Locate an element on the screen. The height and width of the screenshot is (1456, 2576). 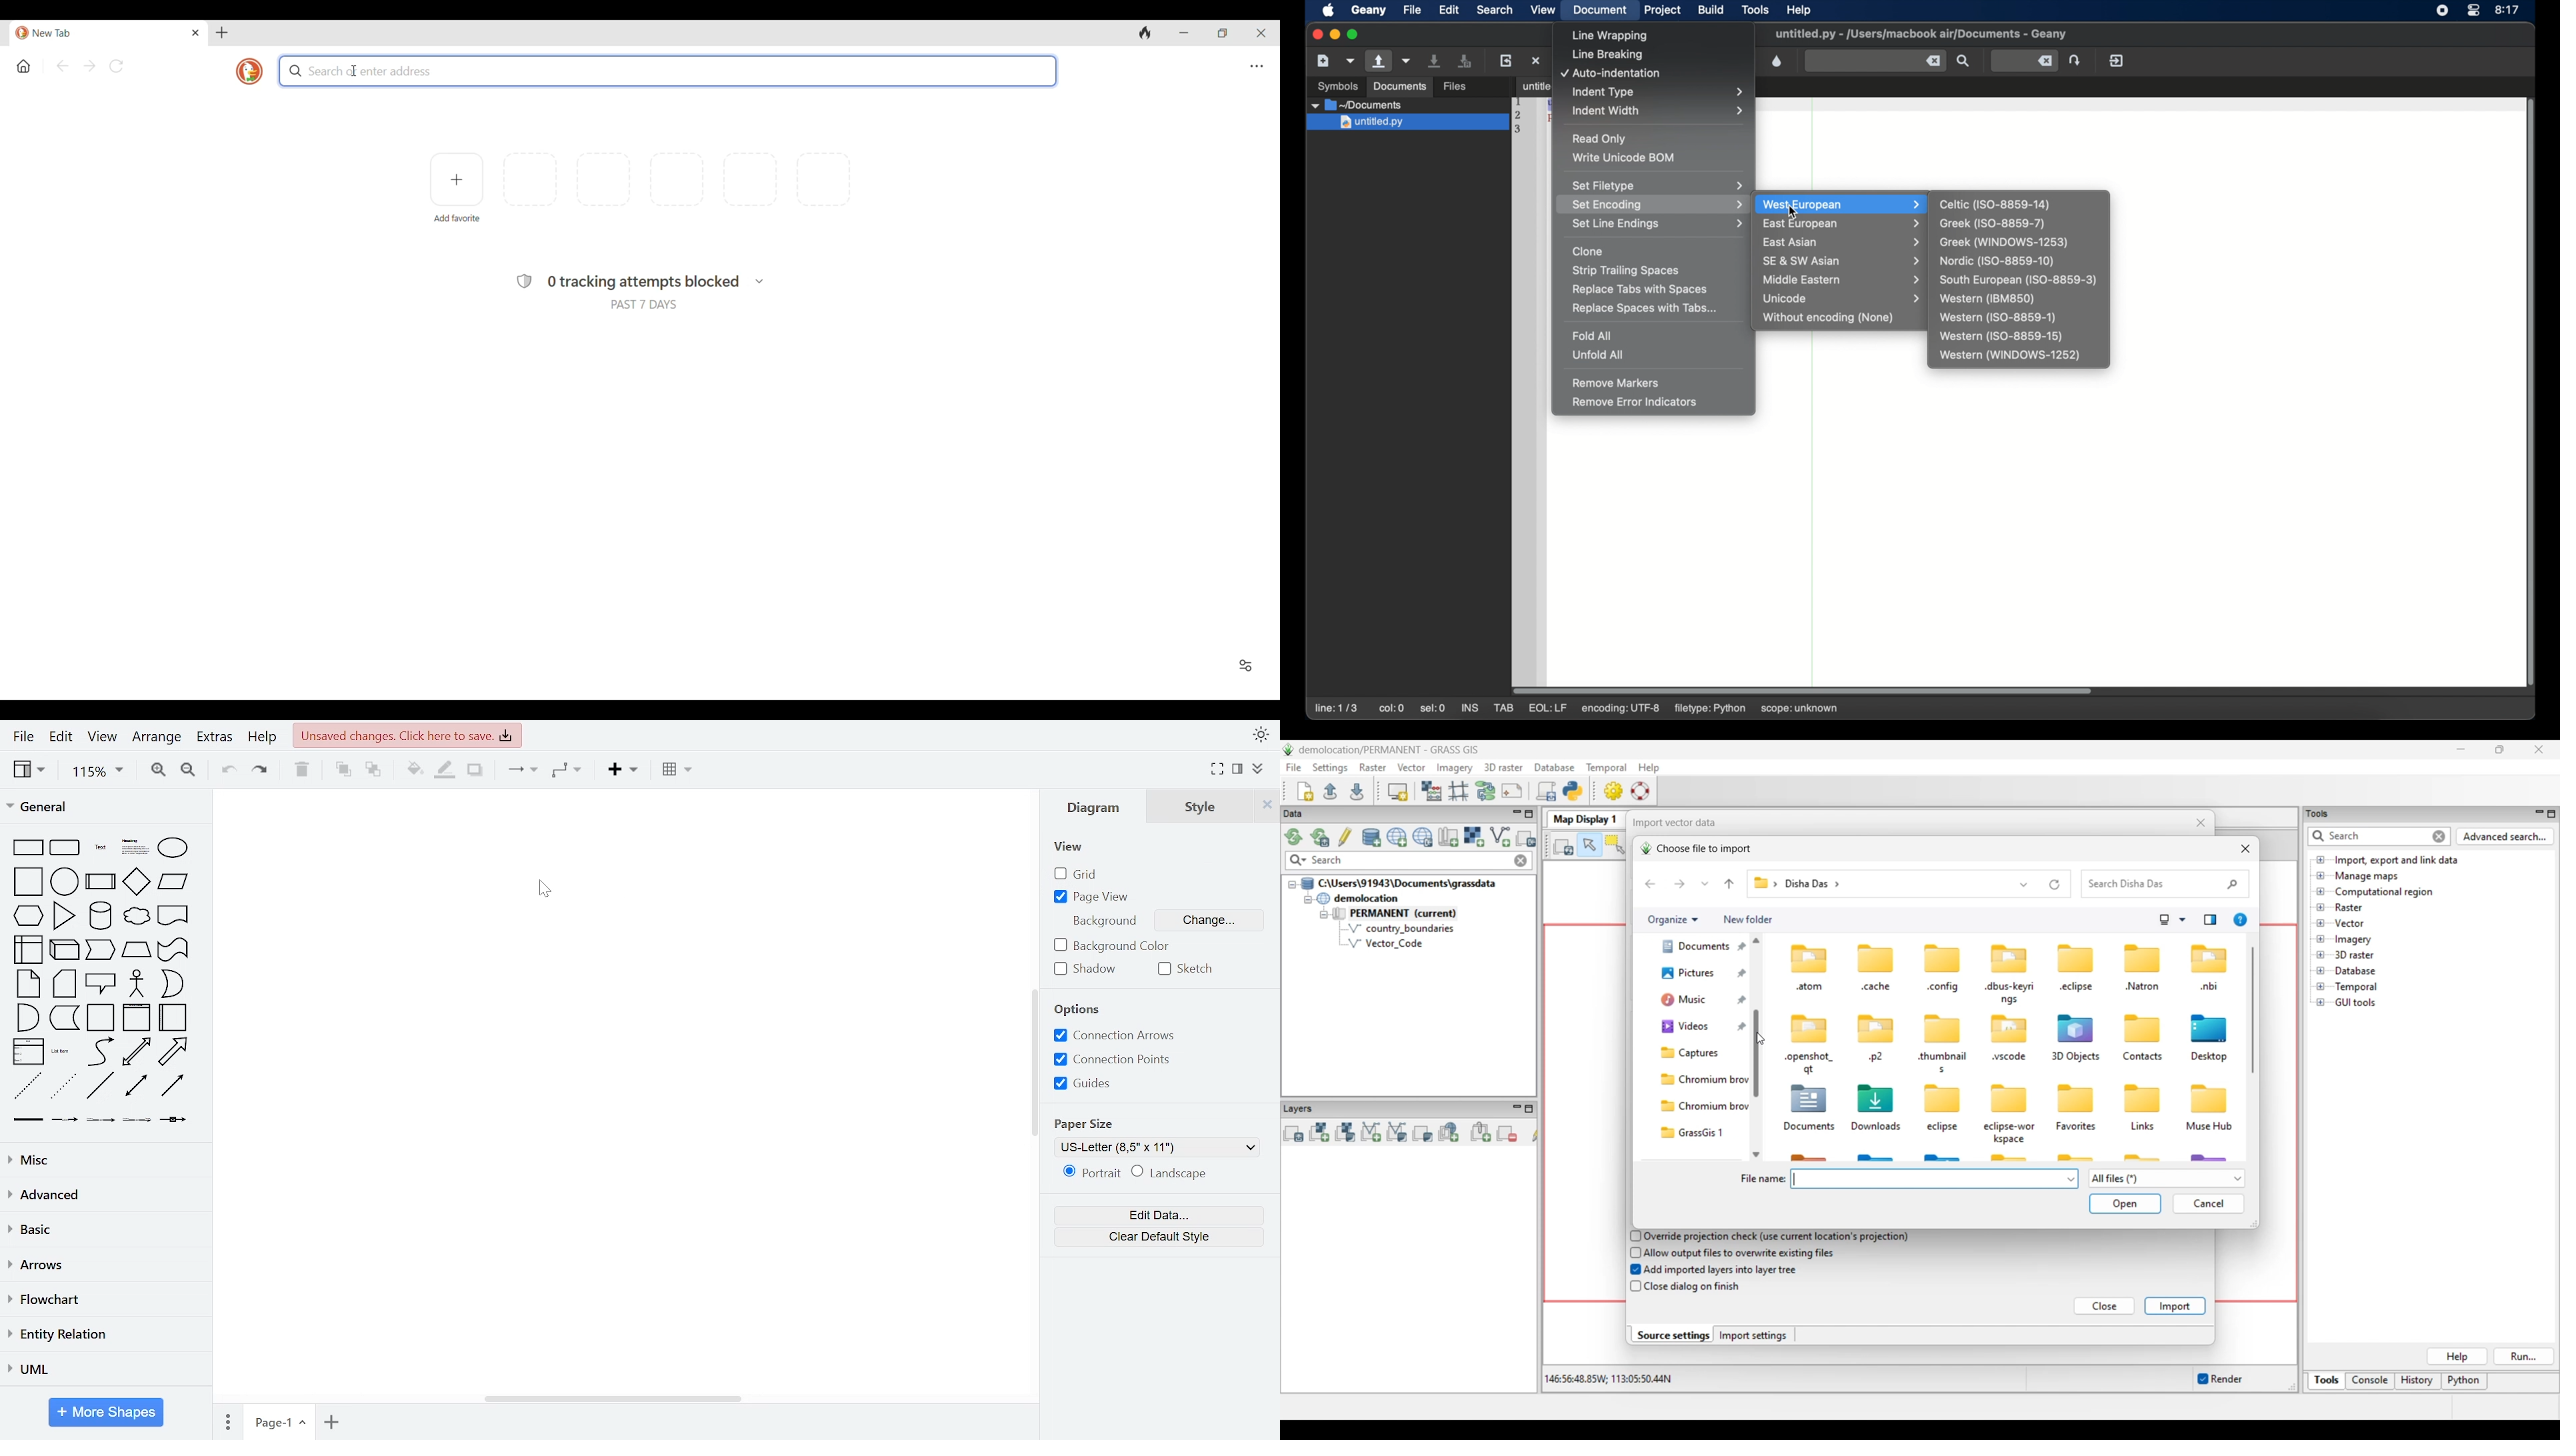
data storage is located at coordinates (66, 1018).